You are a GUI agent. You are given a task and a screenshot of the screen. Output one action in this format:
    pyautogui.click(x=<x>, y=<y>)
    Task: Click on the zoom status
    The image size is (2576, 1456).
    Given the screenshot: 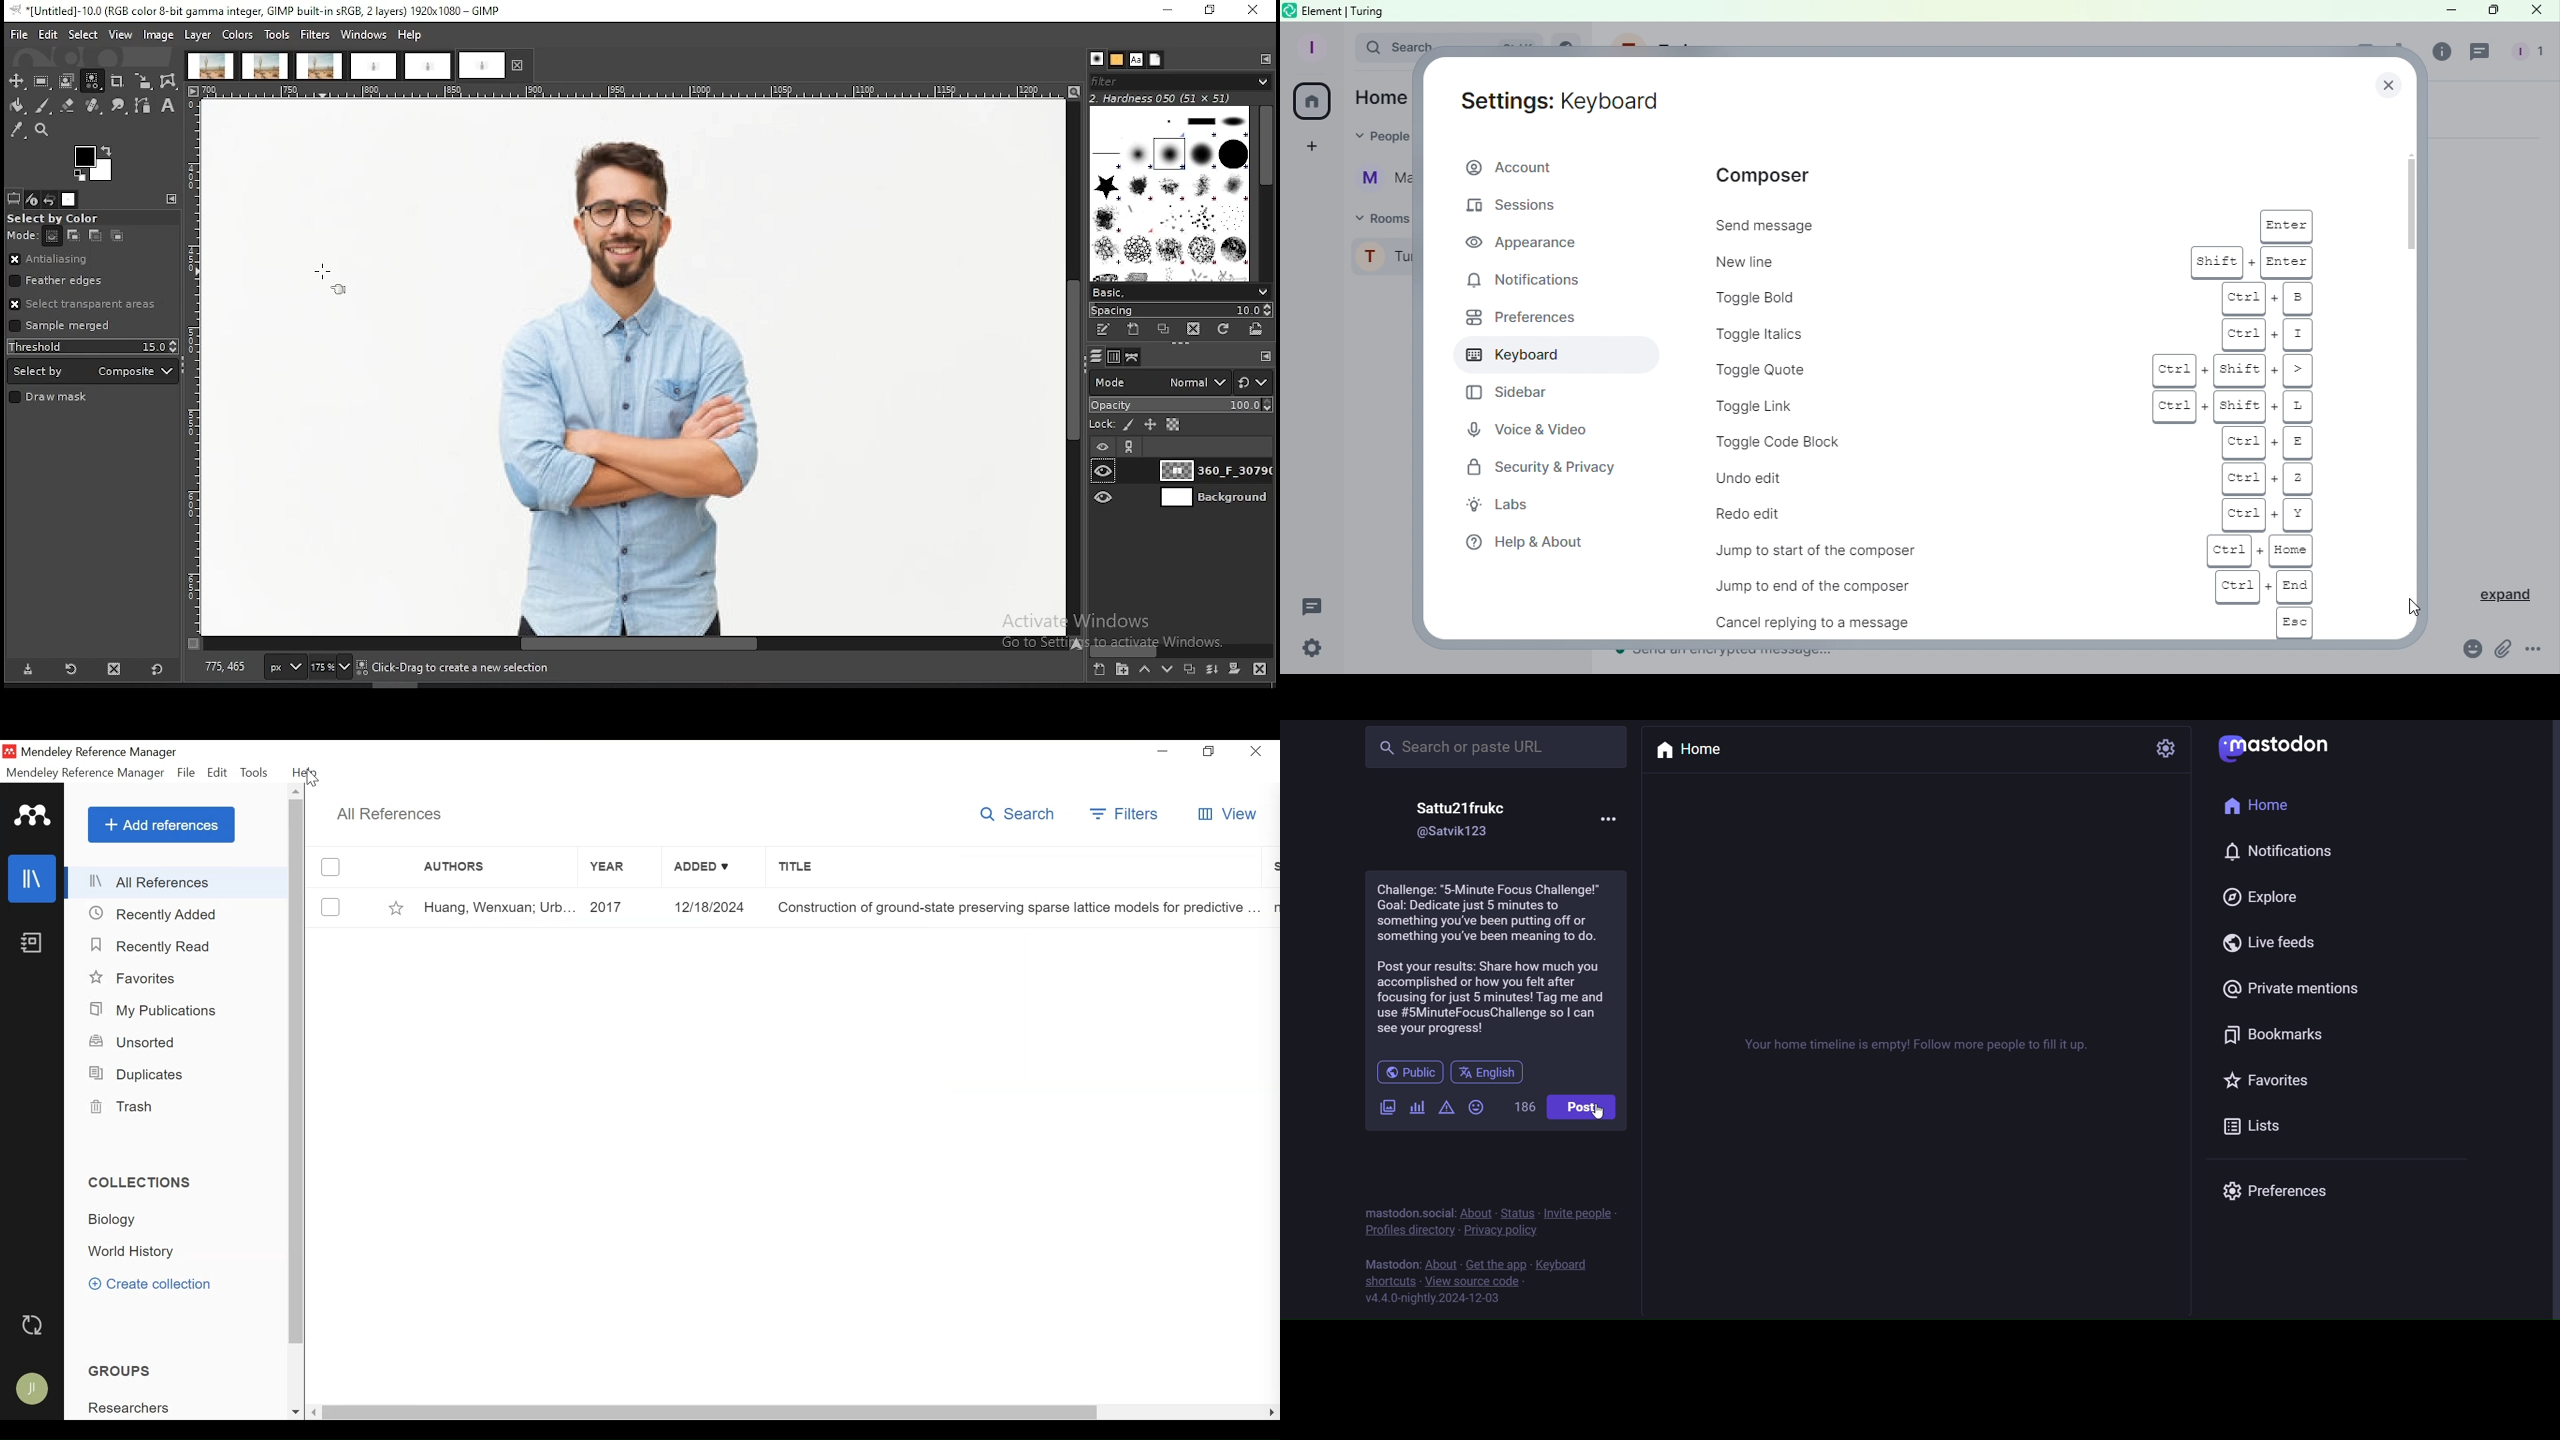 What is the action you would take?
    pyautogui.click(x=332, y=668)
    